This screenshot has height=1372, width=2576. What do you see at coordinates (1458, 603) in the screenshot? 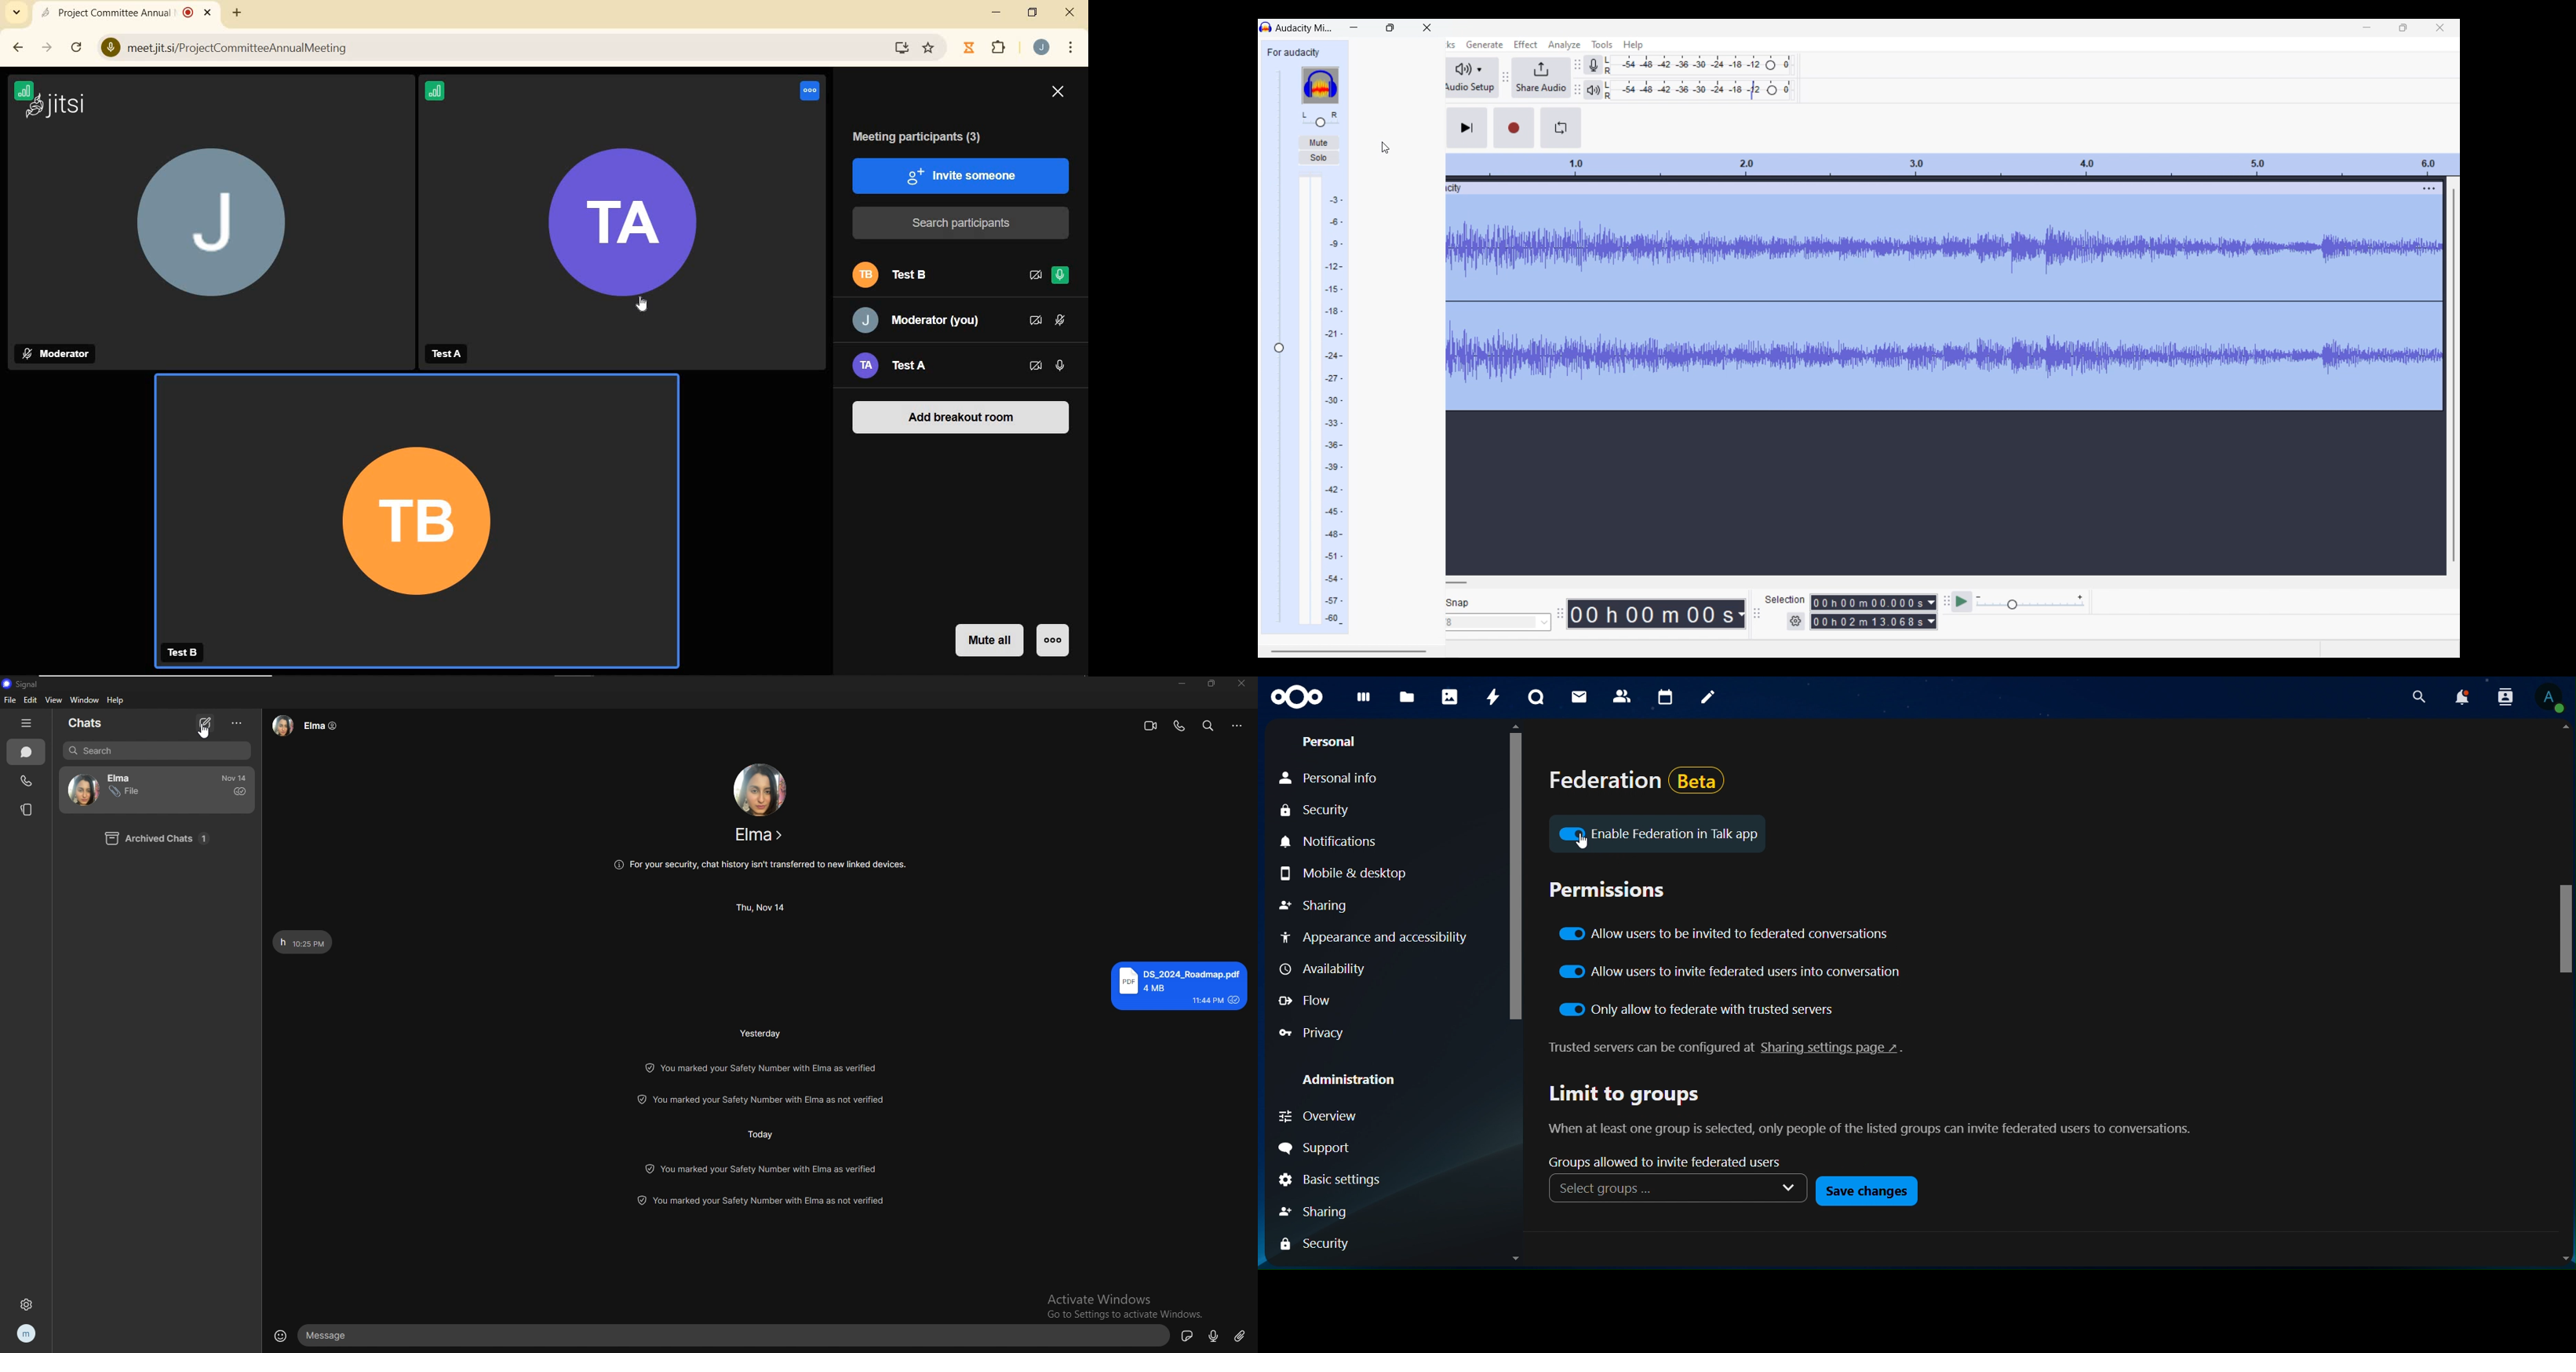
I see `Snap toggle` at bounding box center [1458, 603].